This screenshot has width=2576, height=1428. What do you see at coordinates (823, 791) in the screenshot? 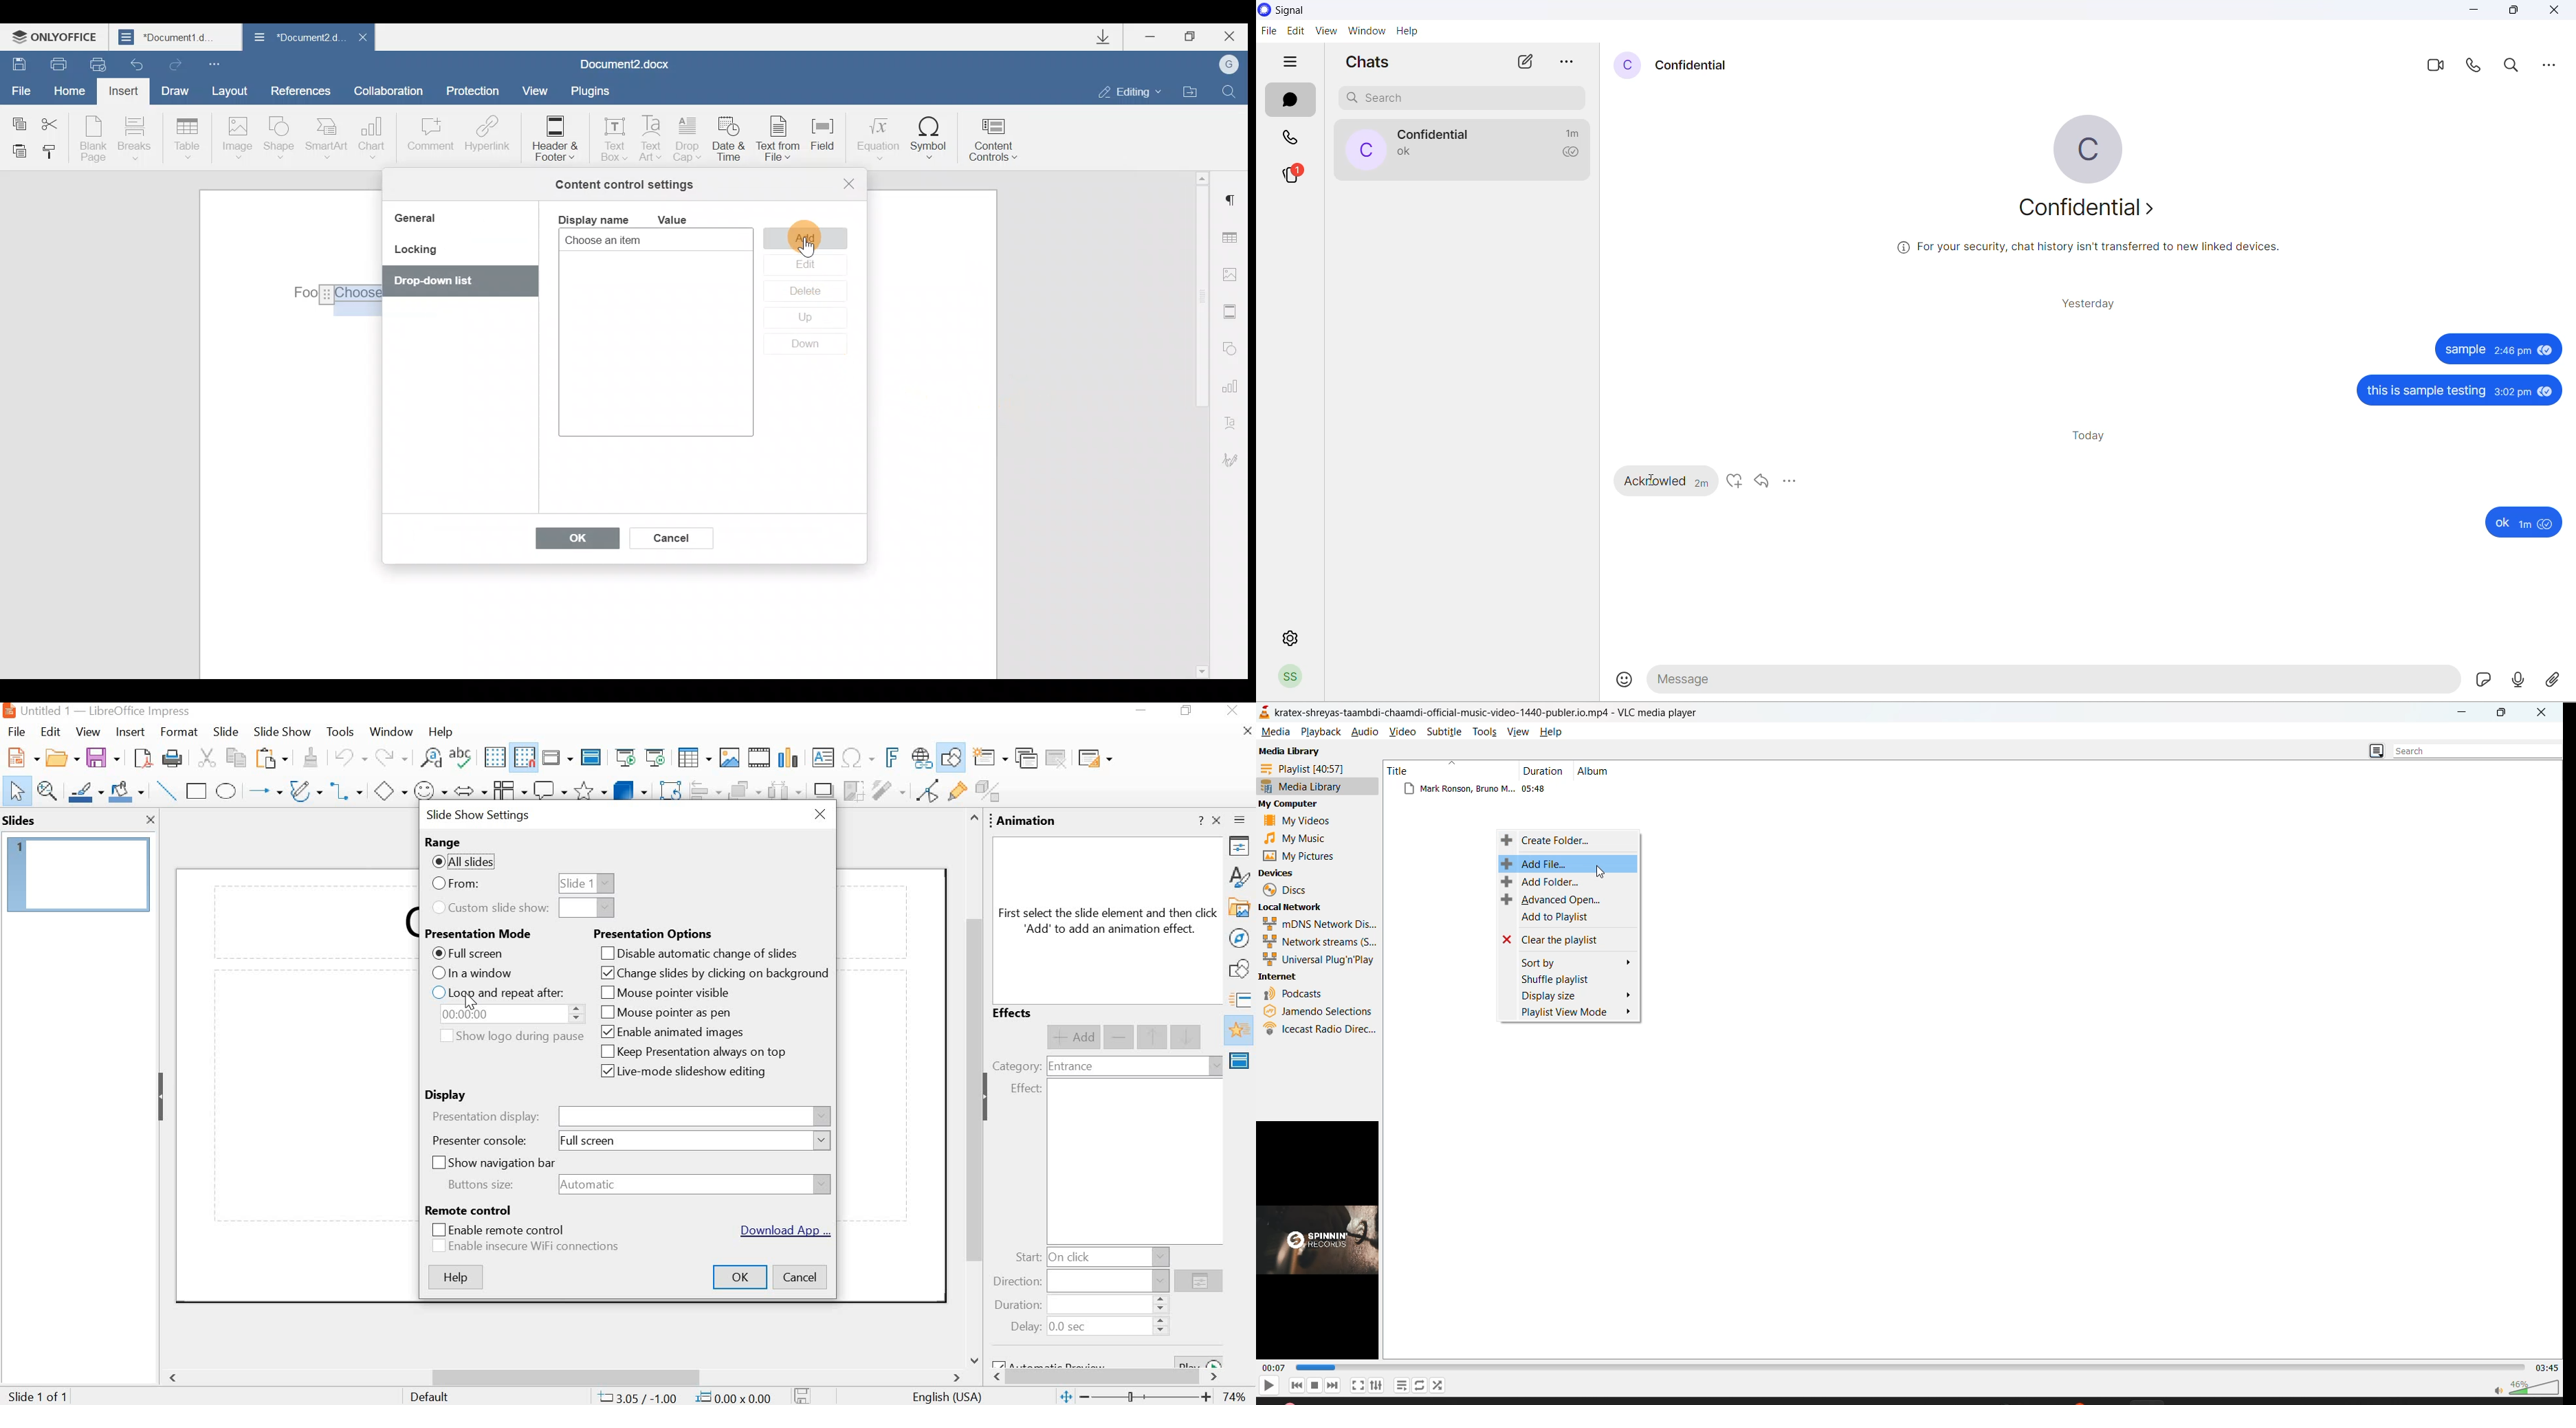
I see `shadow` at bounding box center [823, 791].